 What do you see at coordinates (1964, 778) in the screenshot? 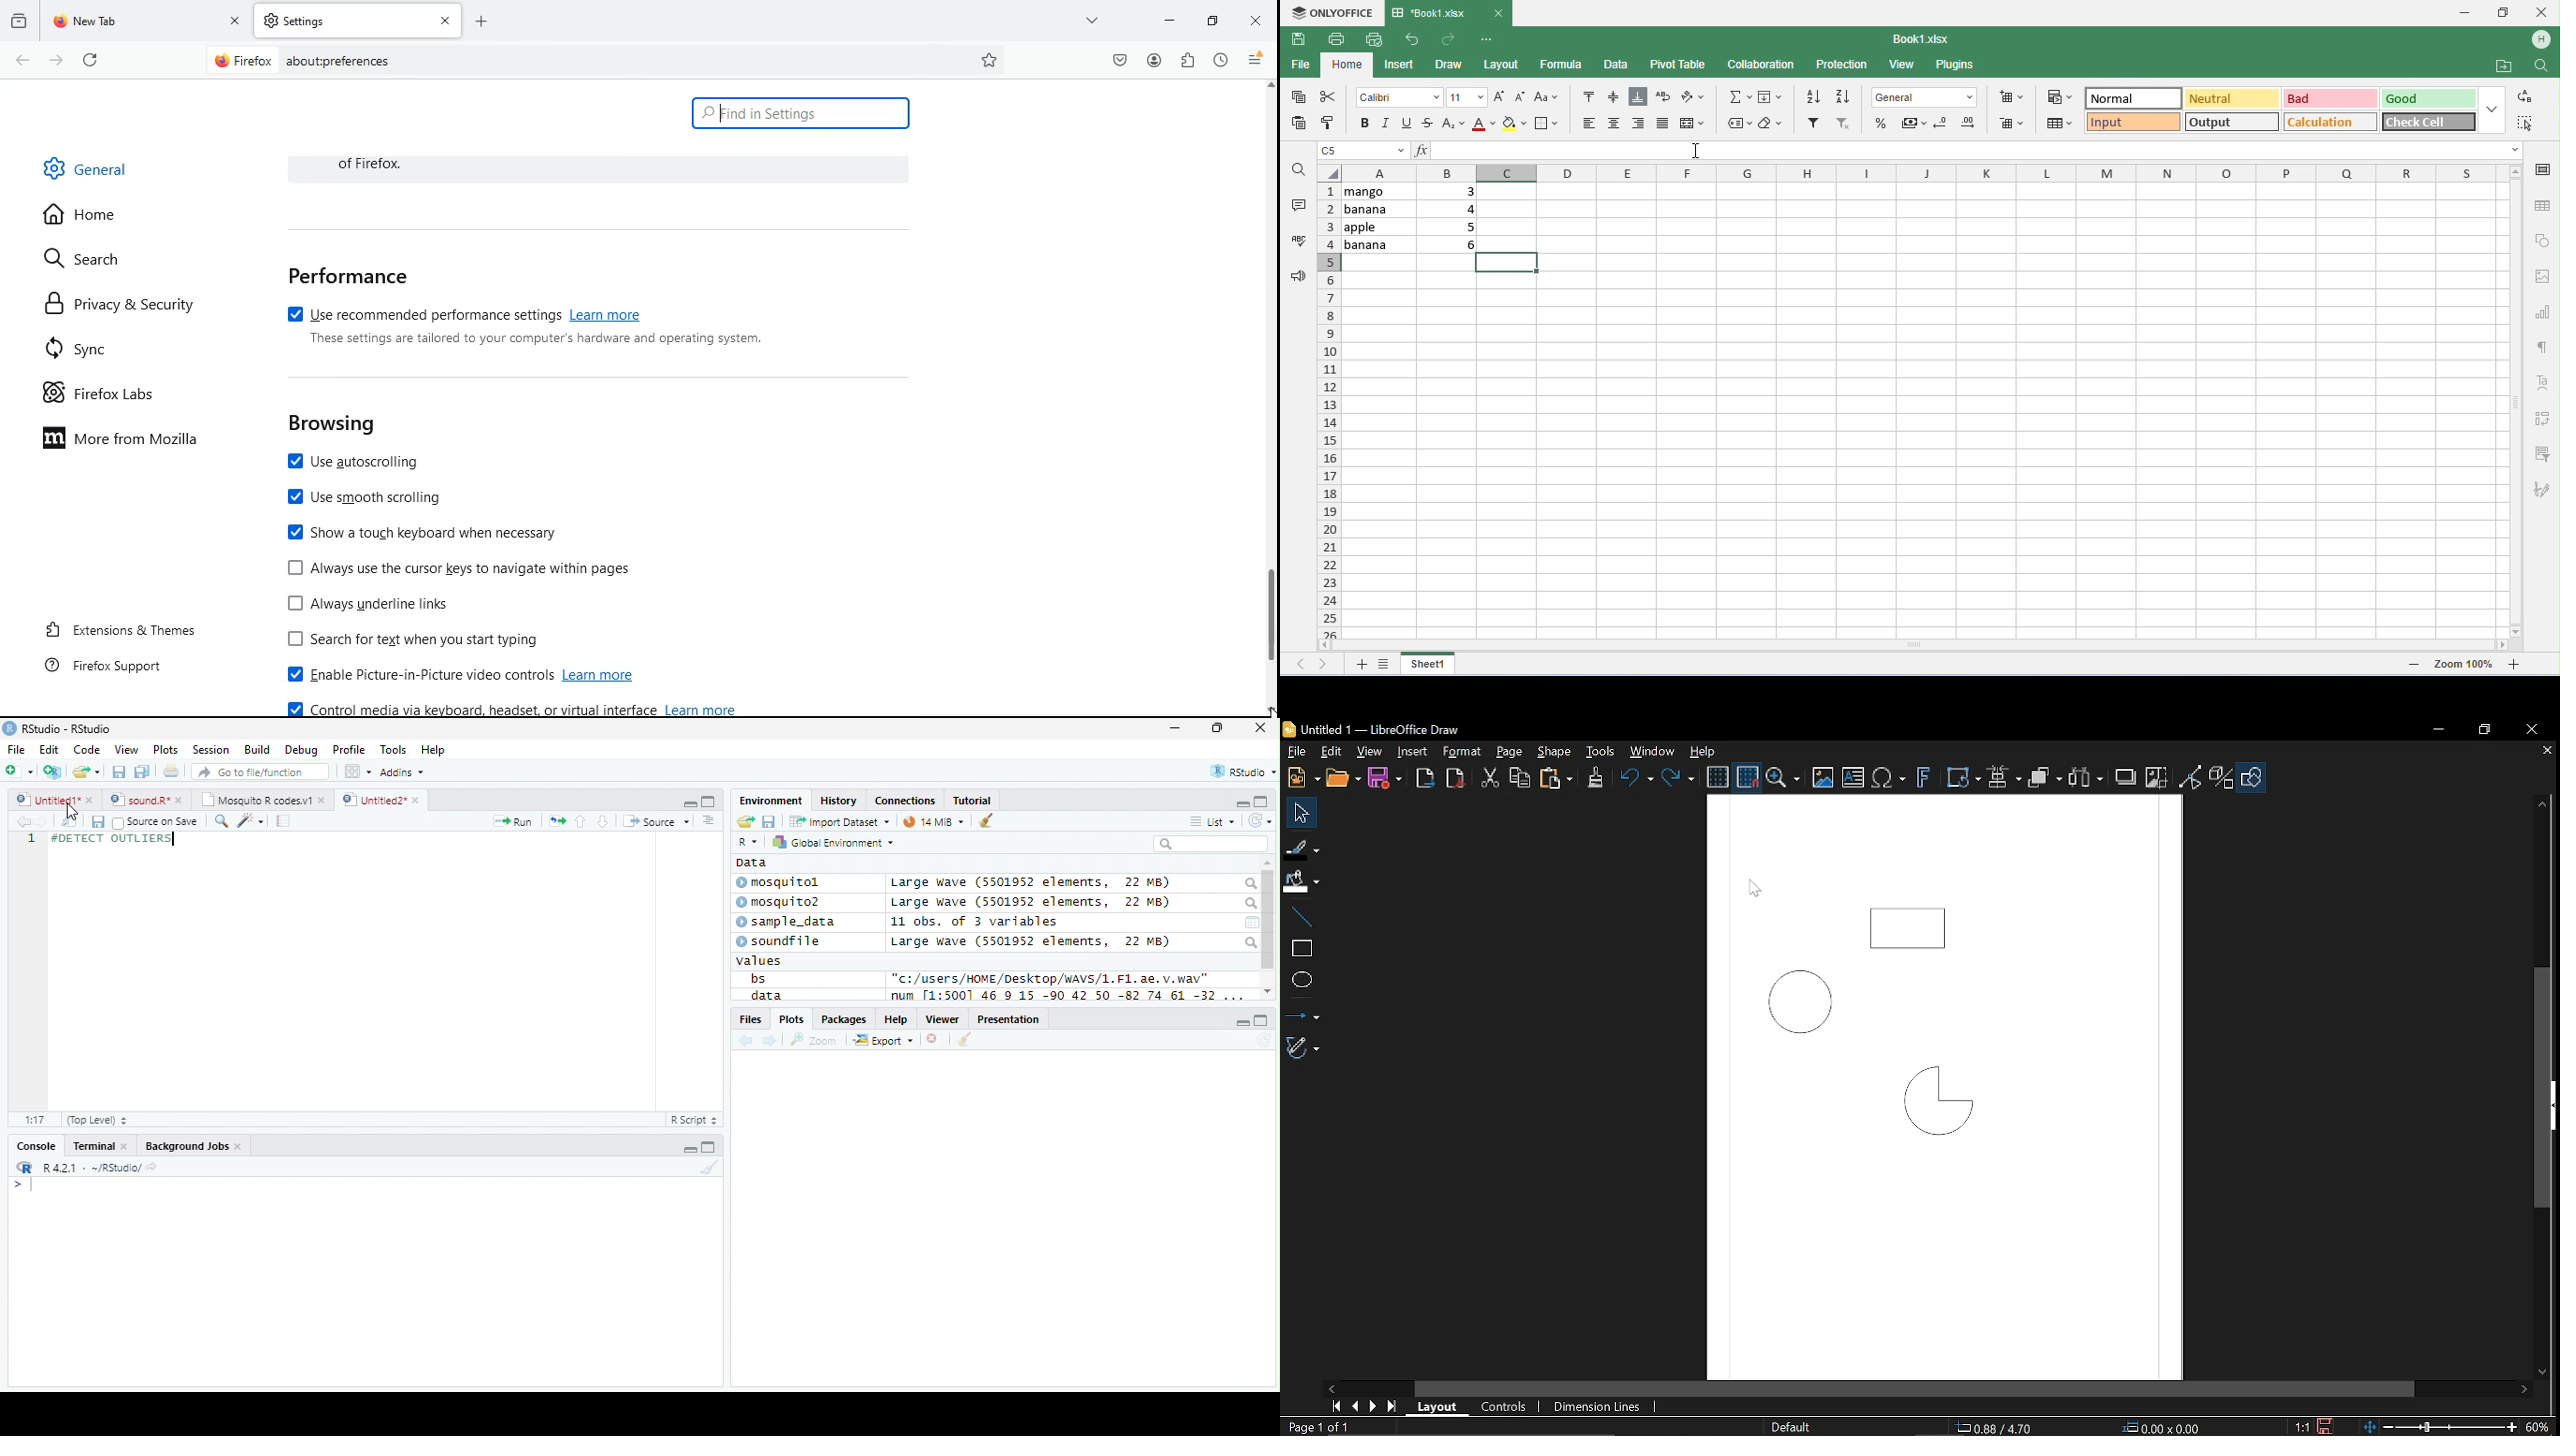
I see `Transform` at bounding box center [1964, 778].